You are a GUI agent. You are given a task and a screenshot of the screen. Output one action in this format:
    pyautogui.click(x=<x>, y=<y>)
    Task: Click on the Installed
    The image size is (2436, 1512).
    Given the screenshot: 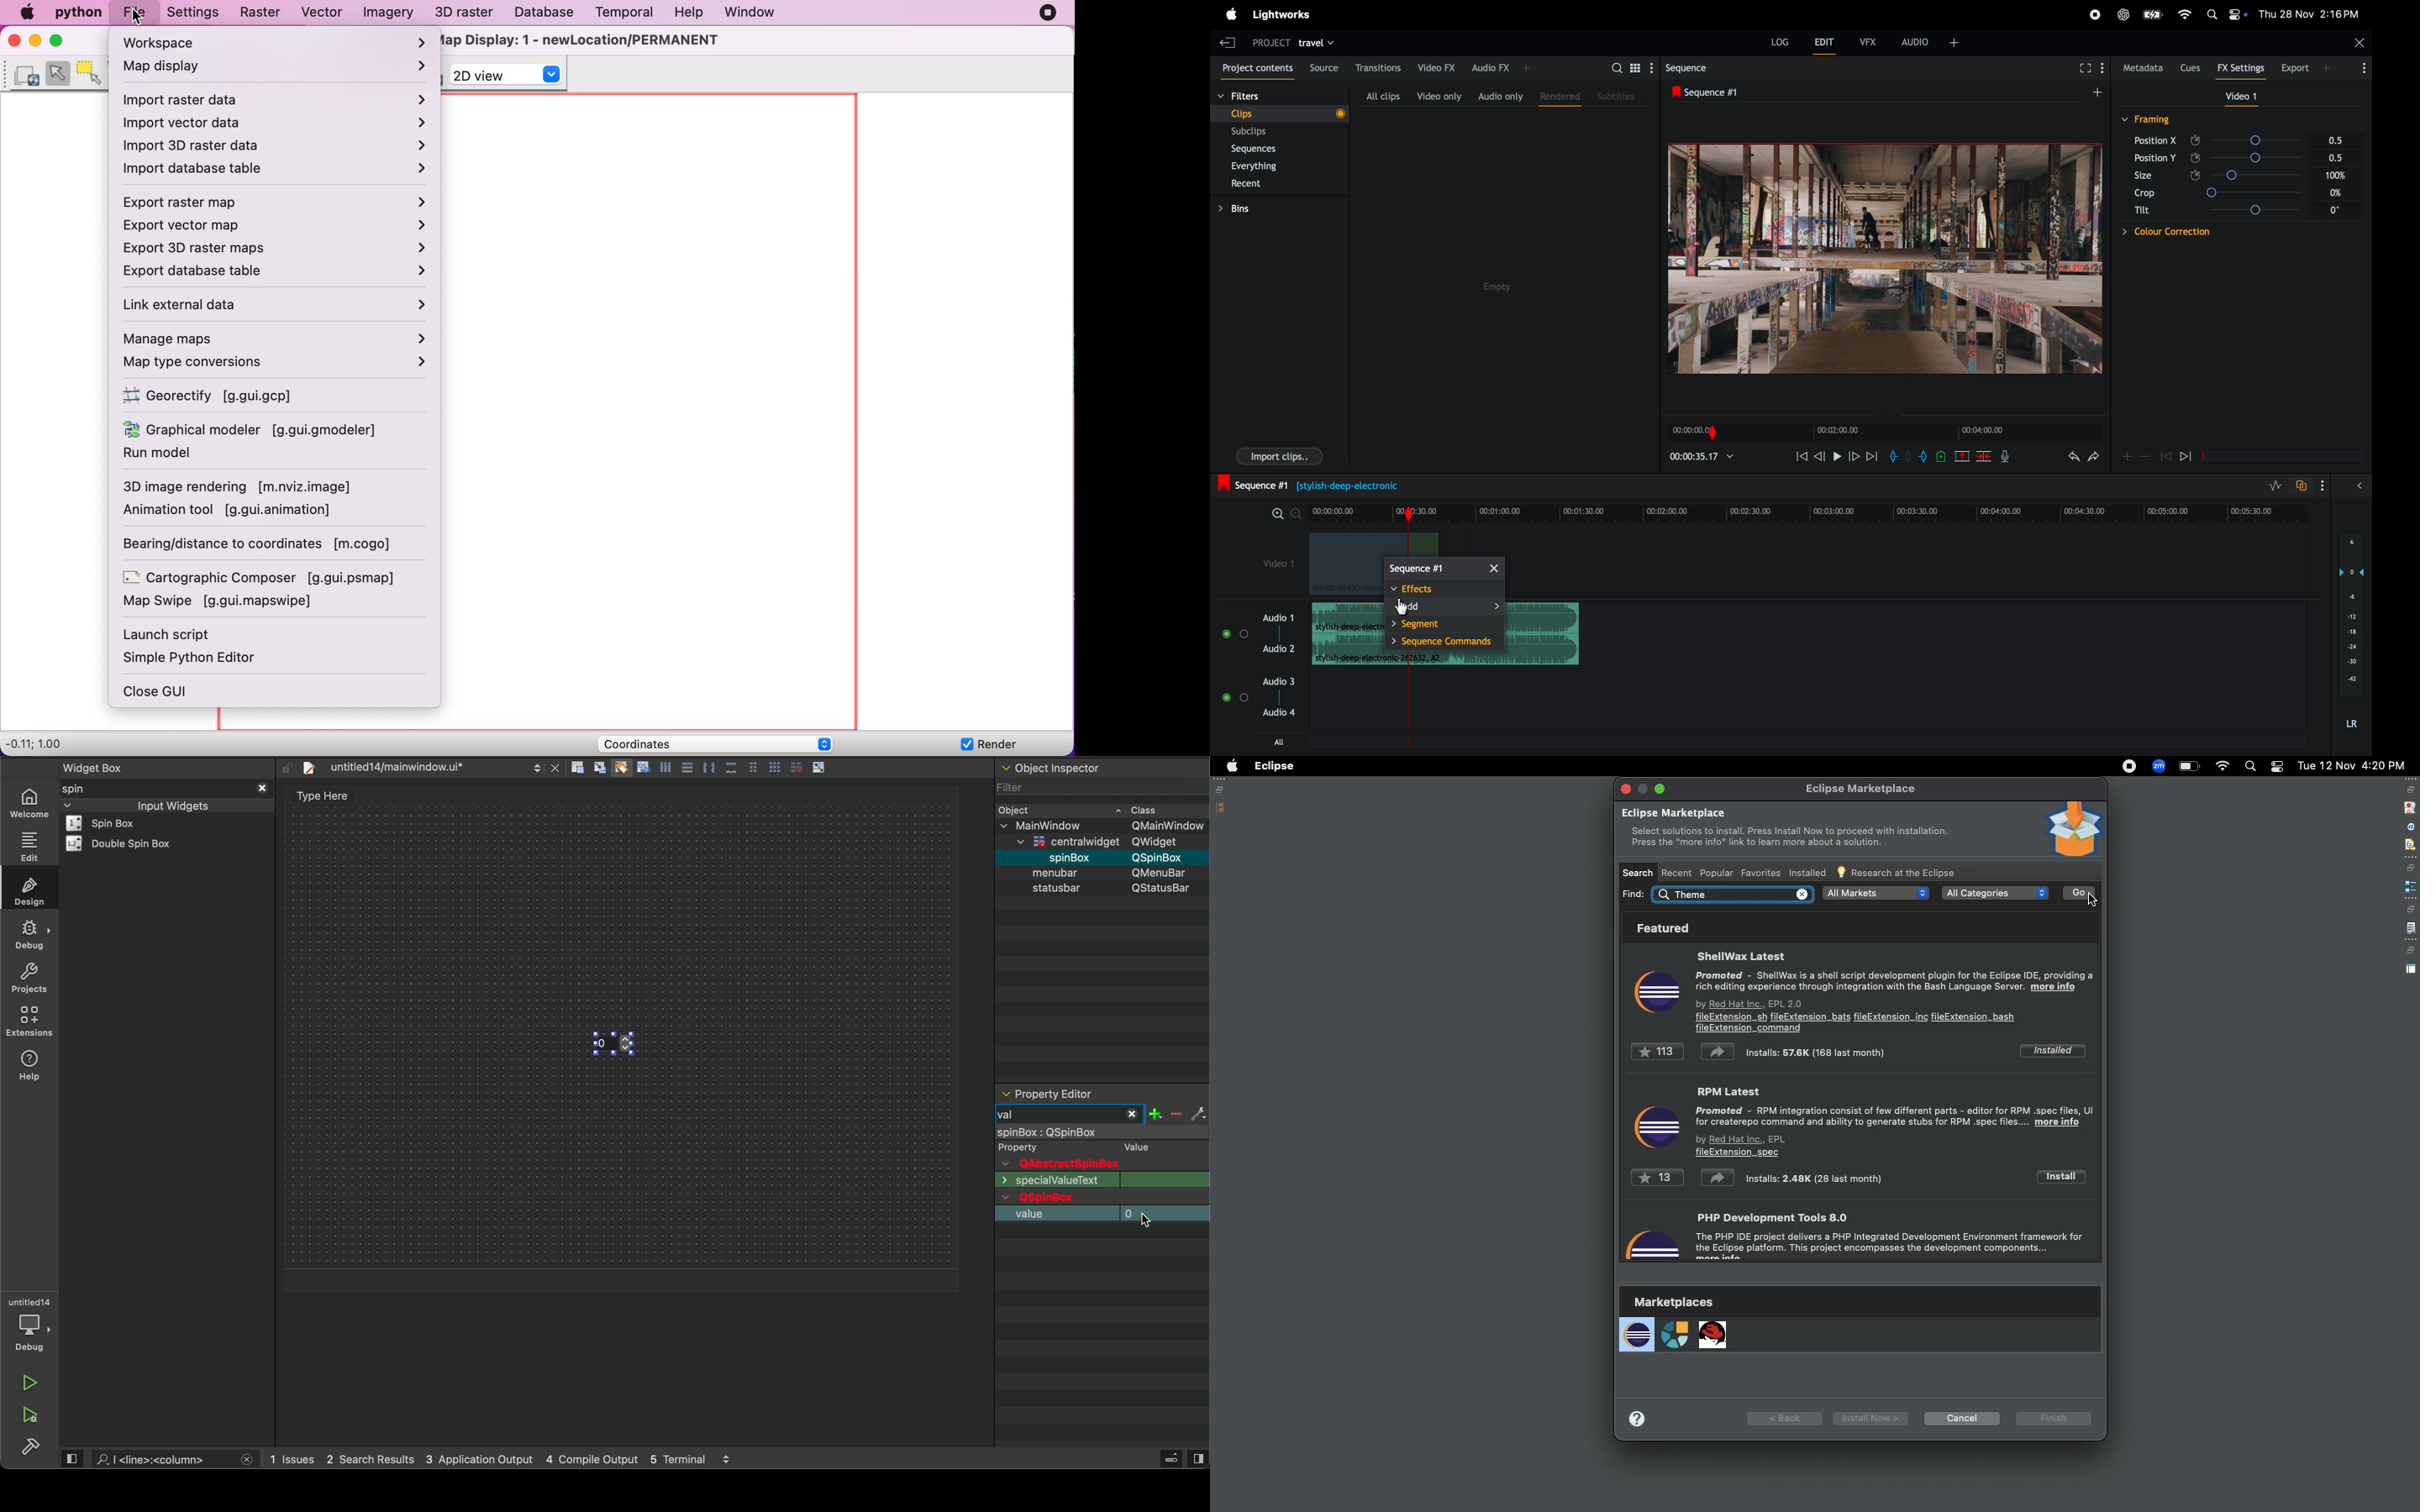 What is the action you would take?
    pyautogui.click(x=2051, y=1050)
    